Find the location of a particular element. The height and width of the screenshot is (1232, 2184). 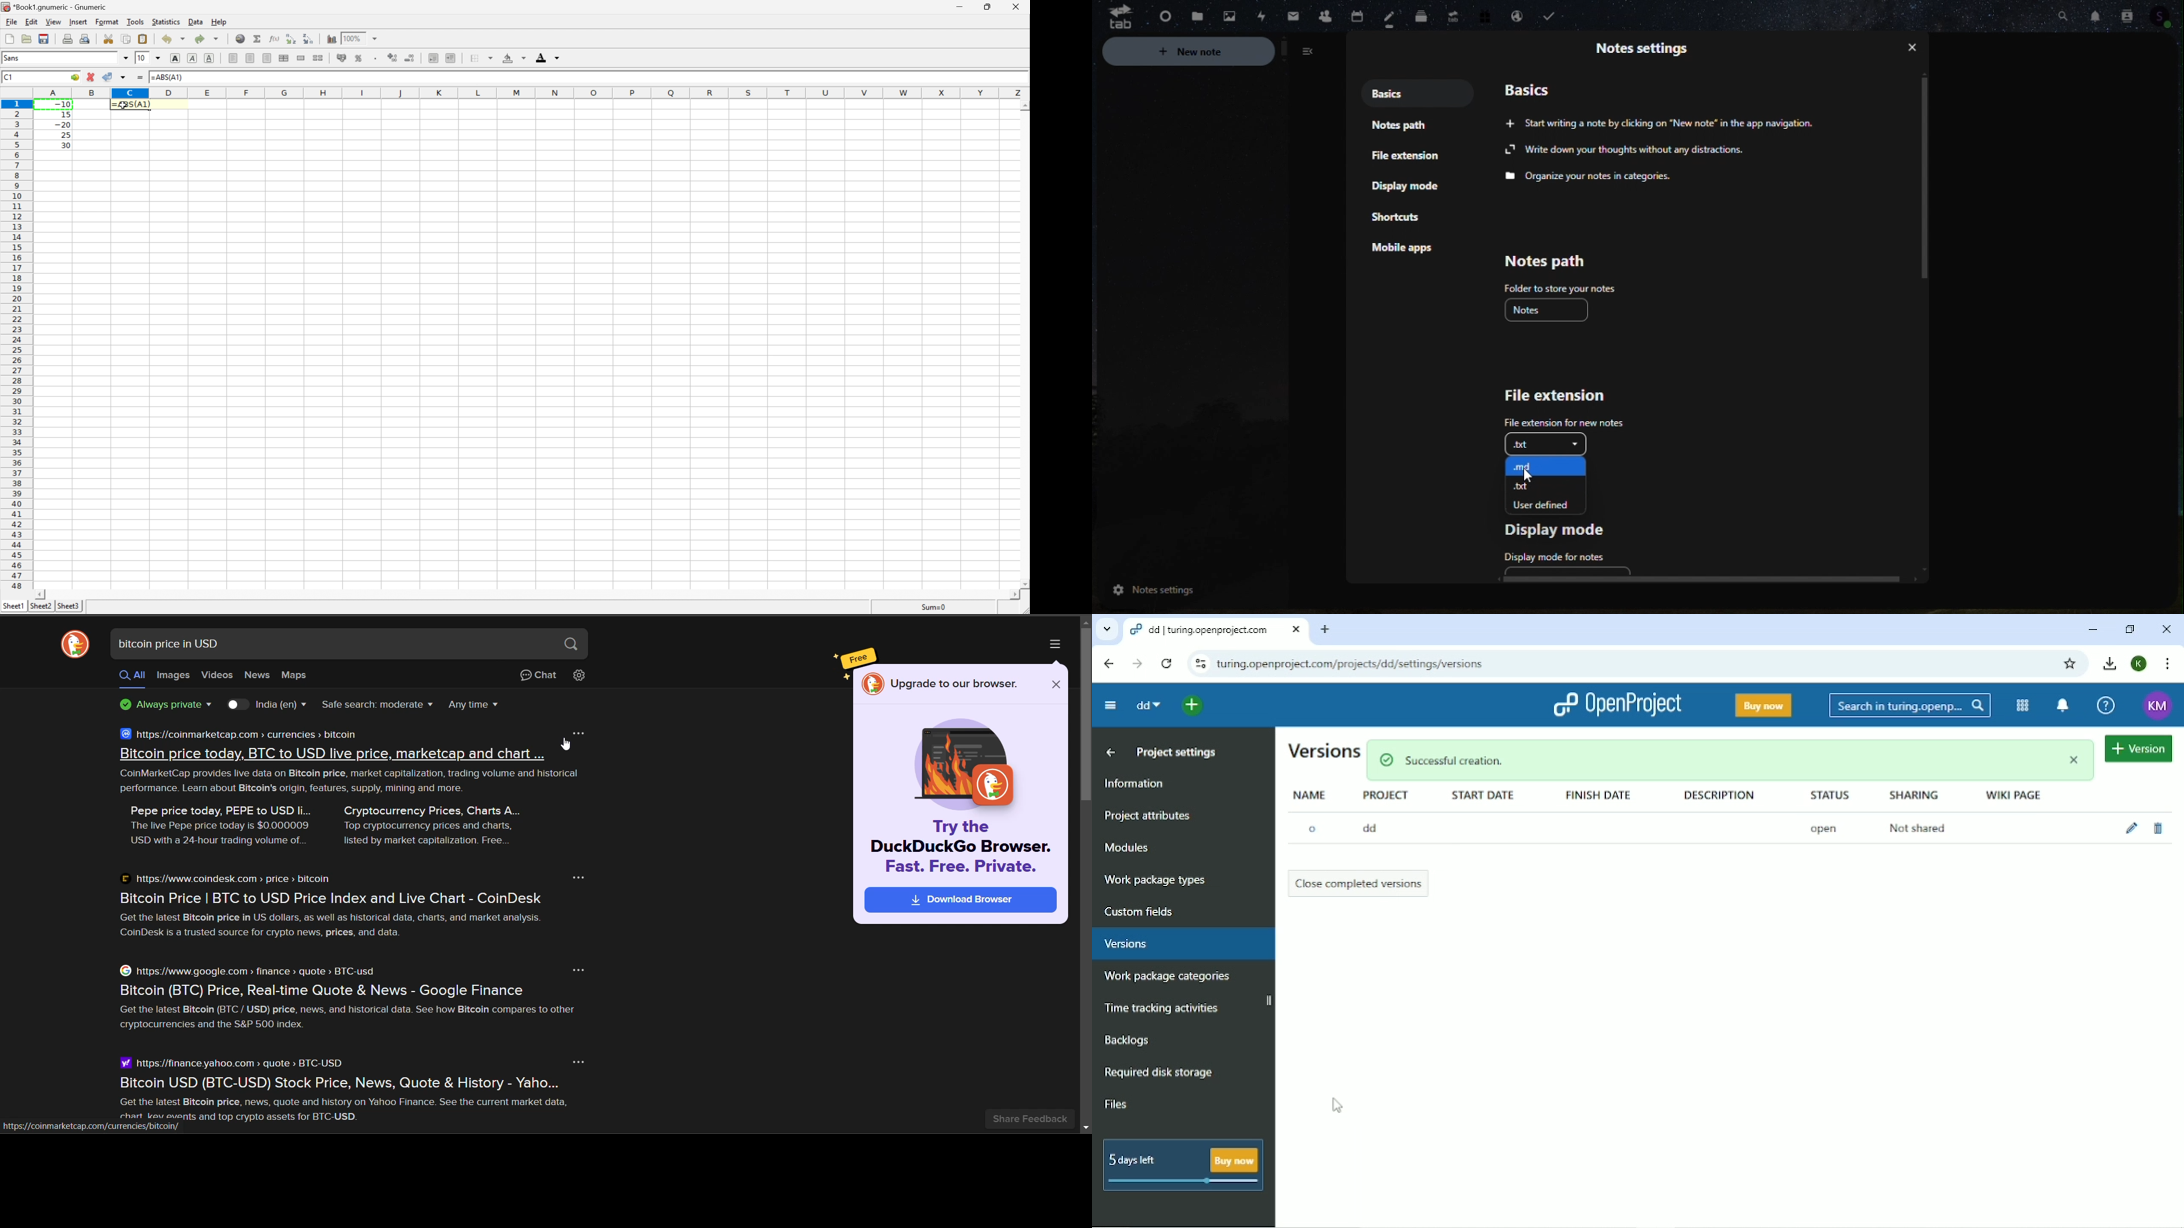

Buy now is located at coordinates (1765, 705).